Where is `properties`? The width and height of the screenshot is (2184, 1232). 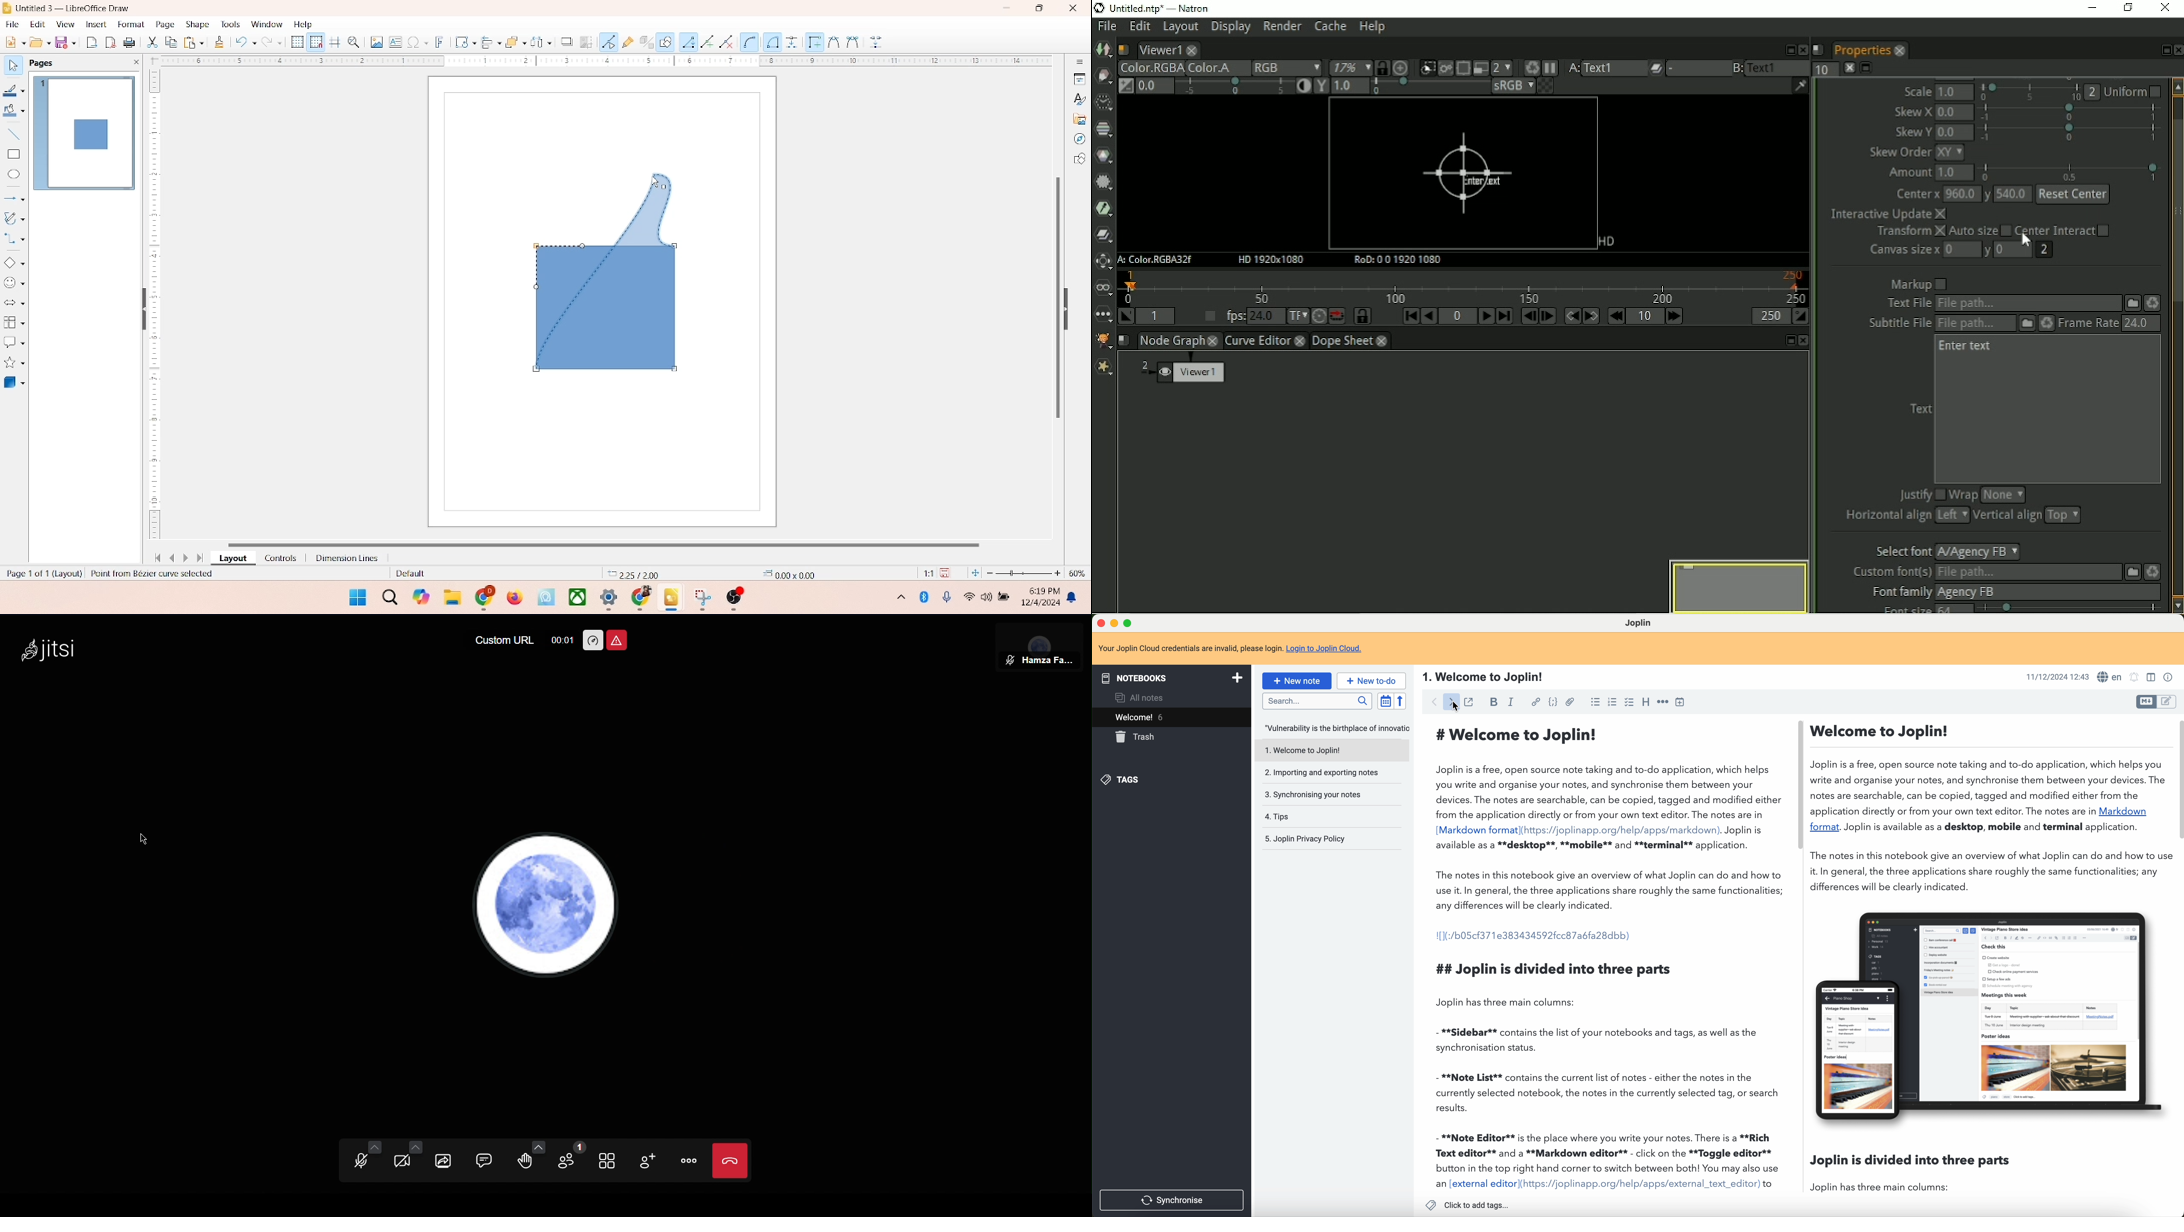
properties is located at coordinates (1079, 78).